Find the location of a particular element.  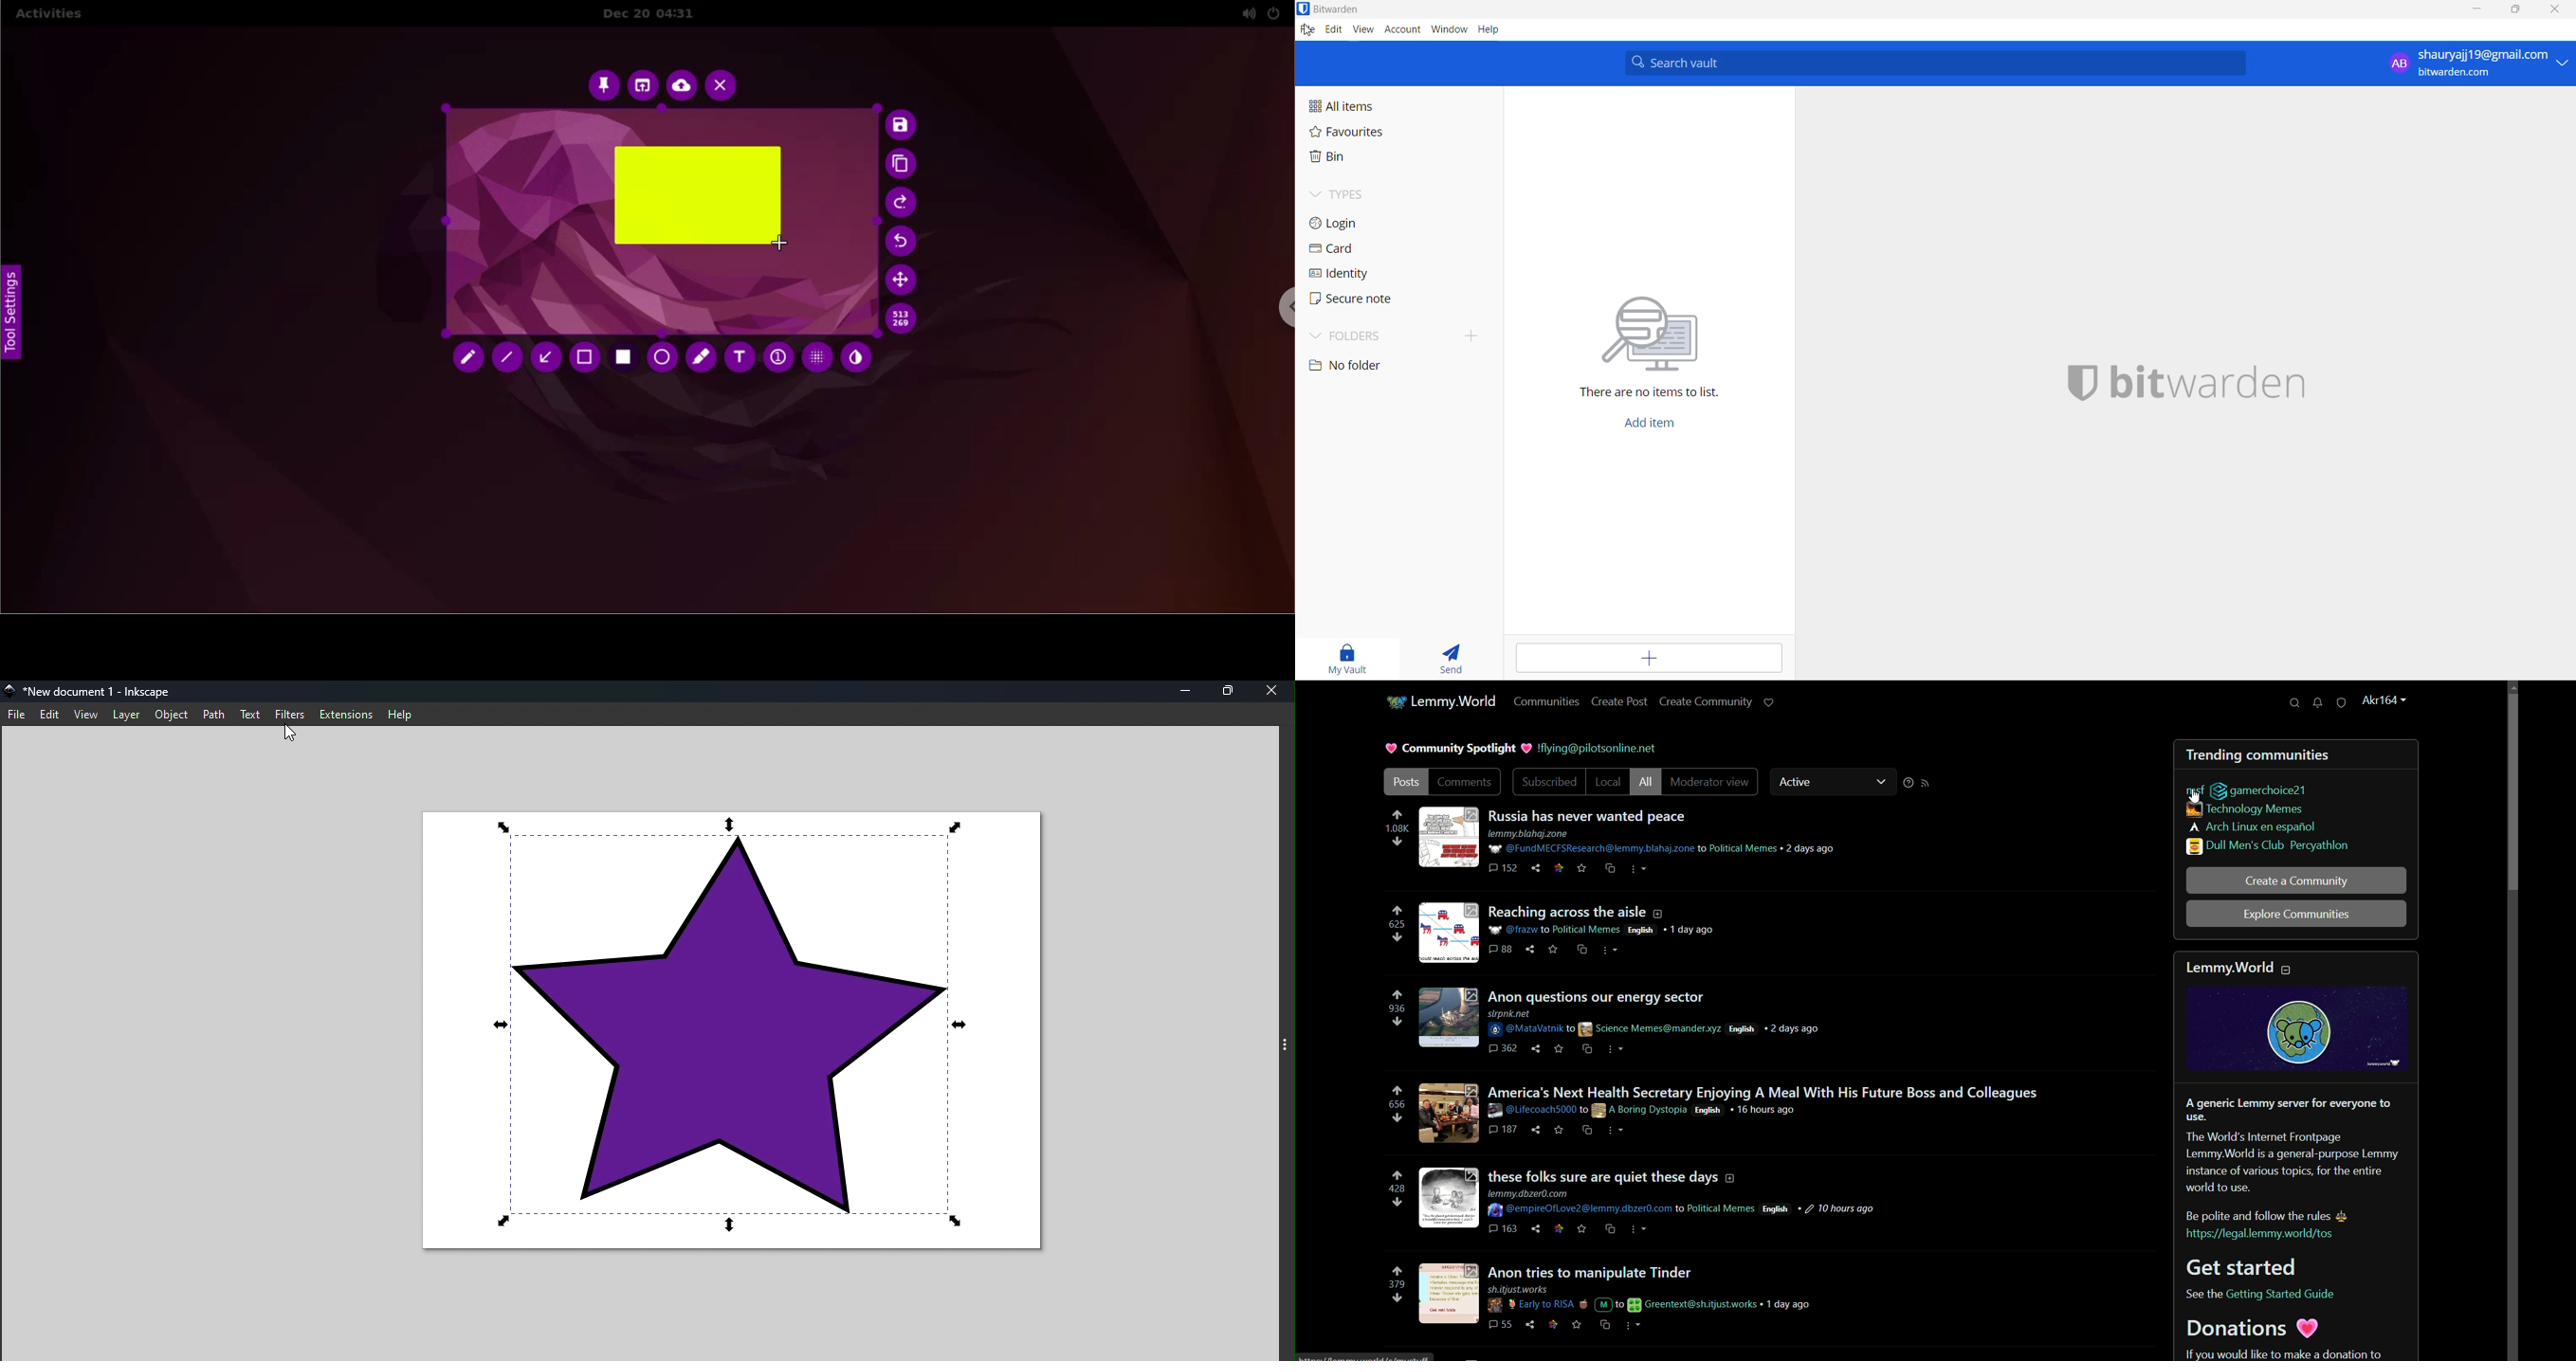

cs is located at coordinates (1604, 1323).